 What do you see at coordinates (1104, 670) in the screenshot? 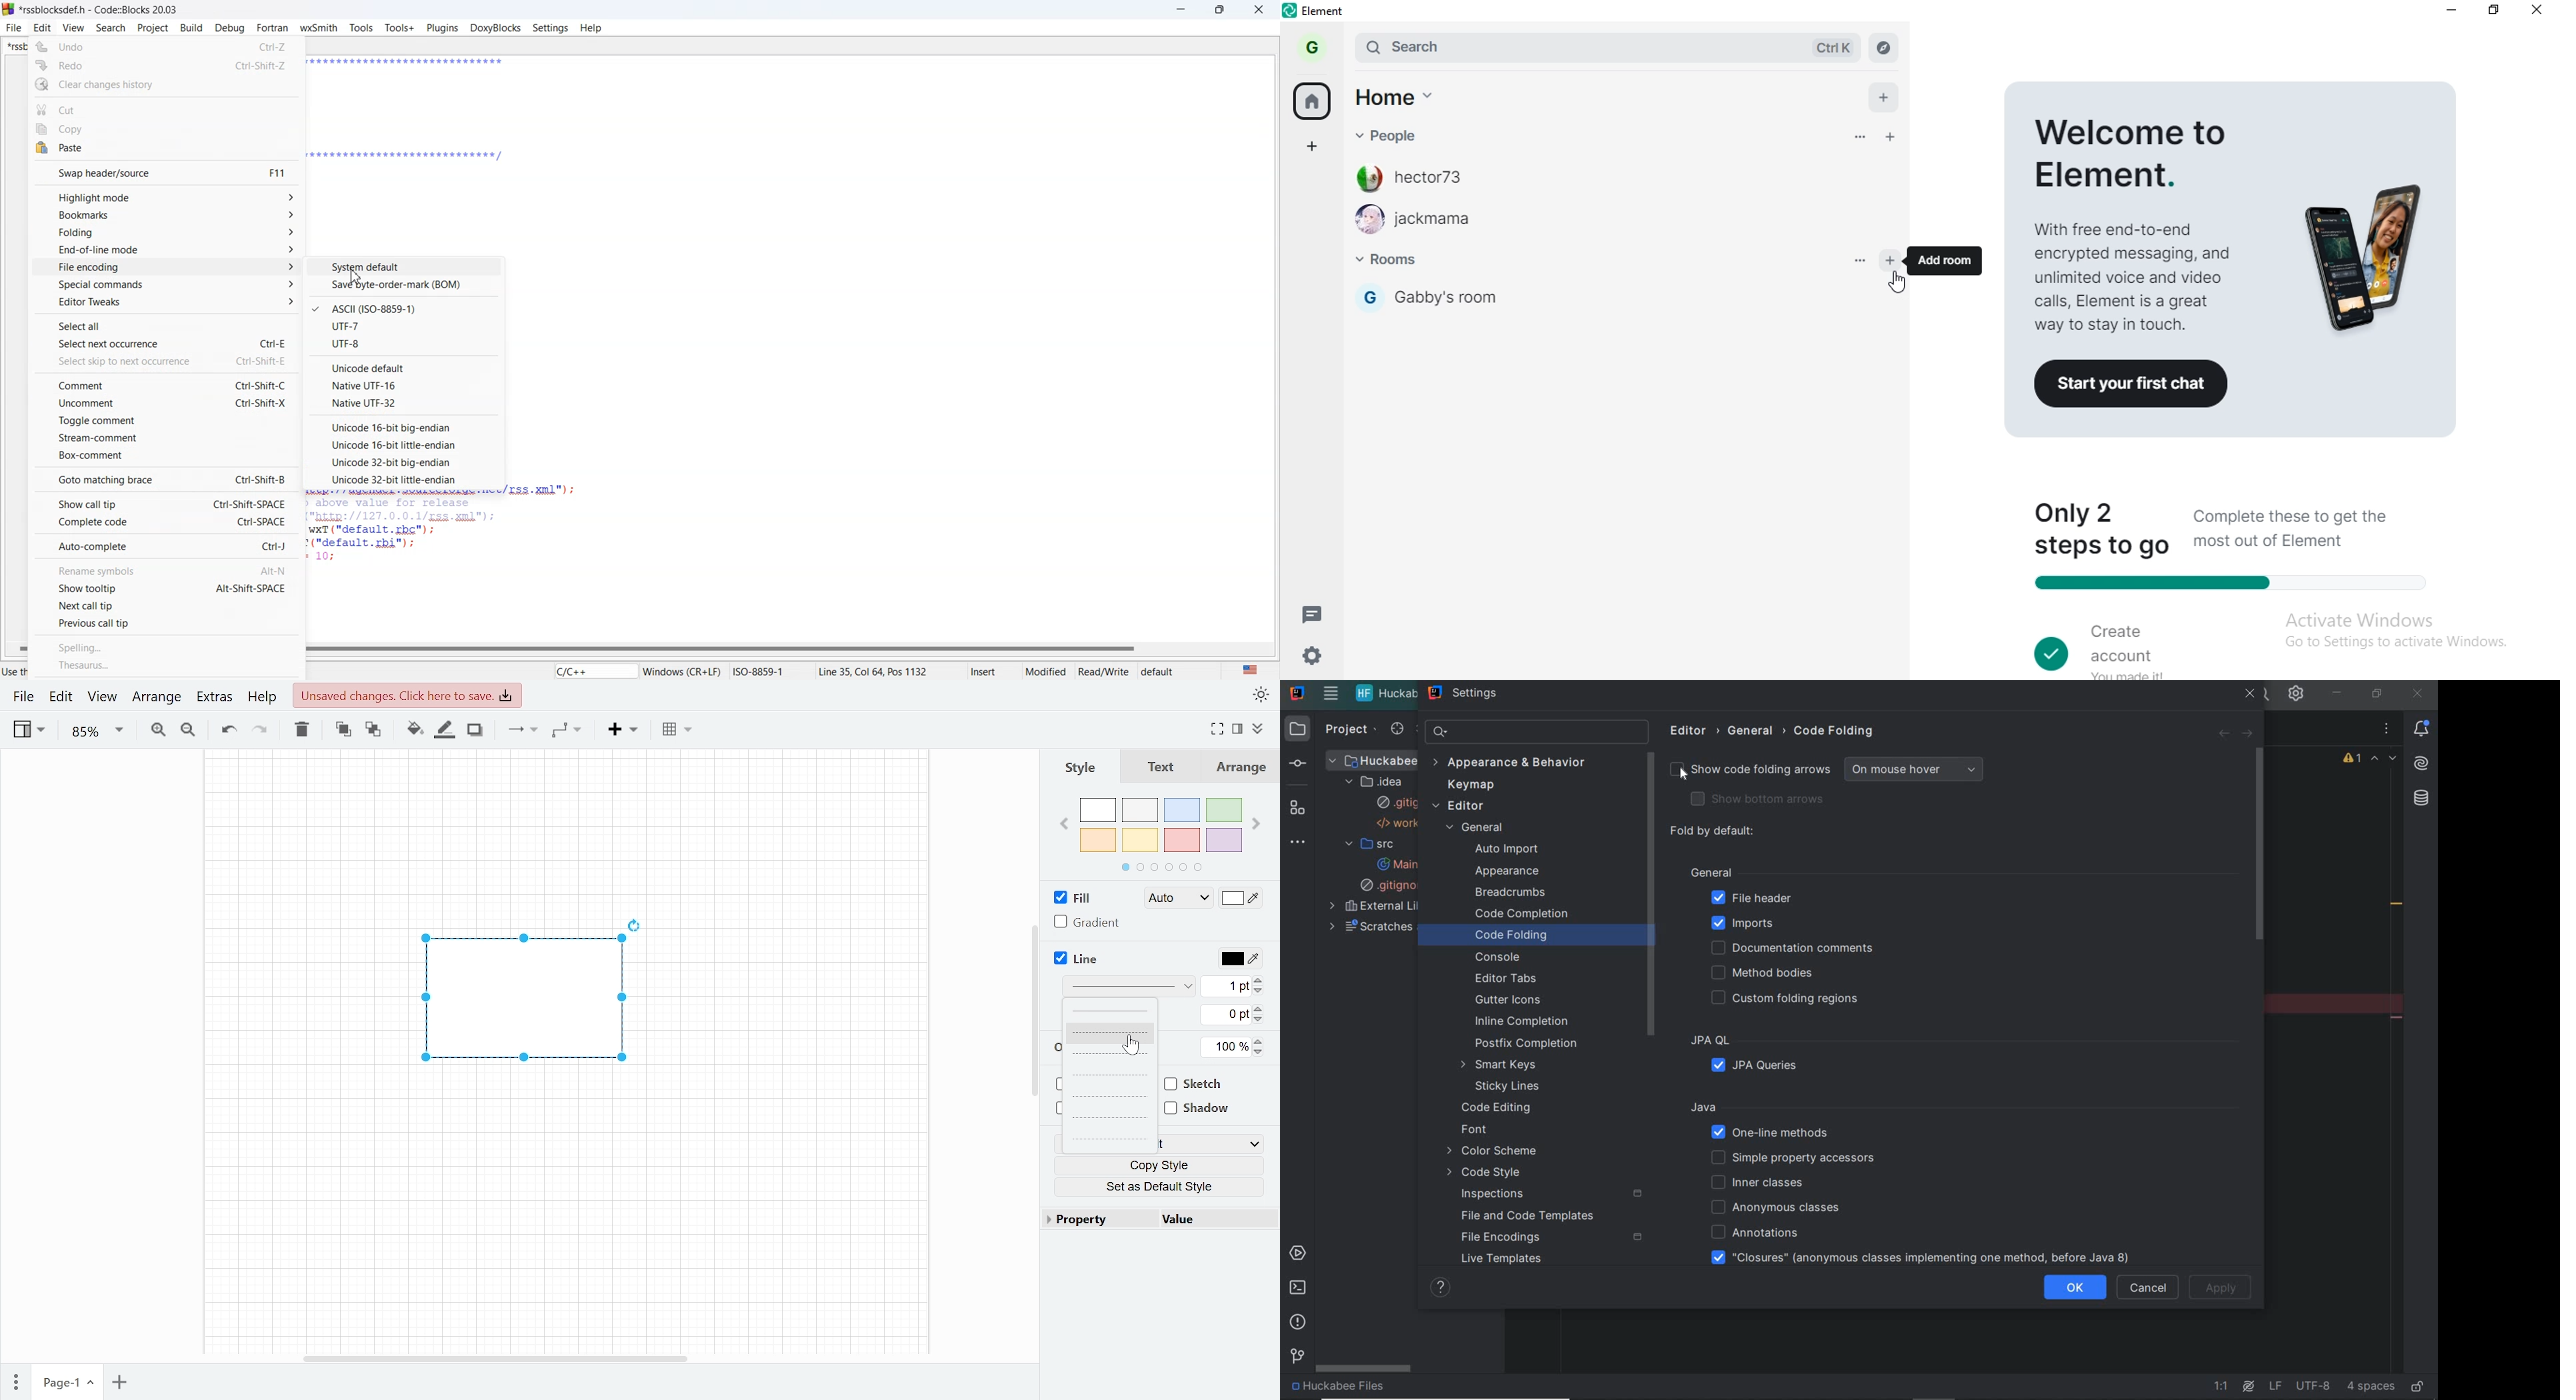
I see `Read/white` at bounding box center [1104, 670].